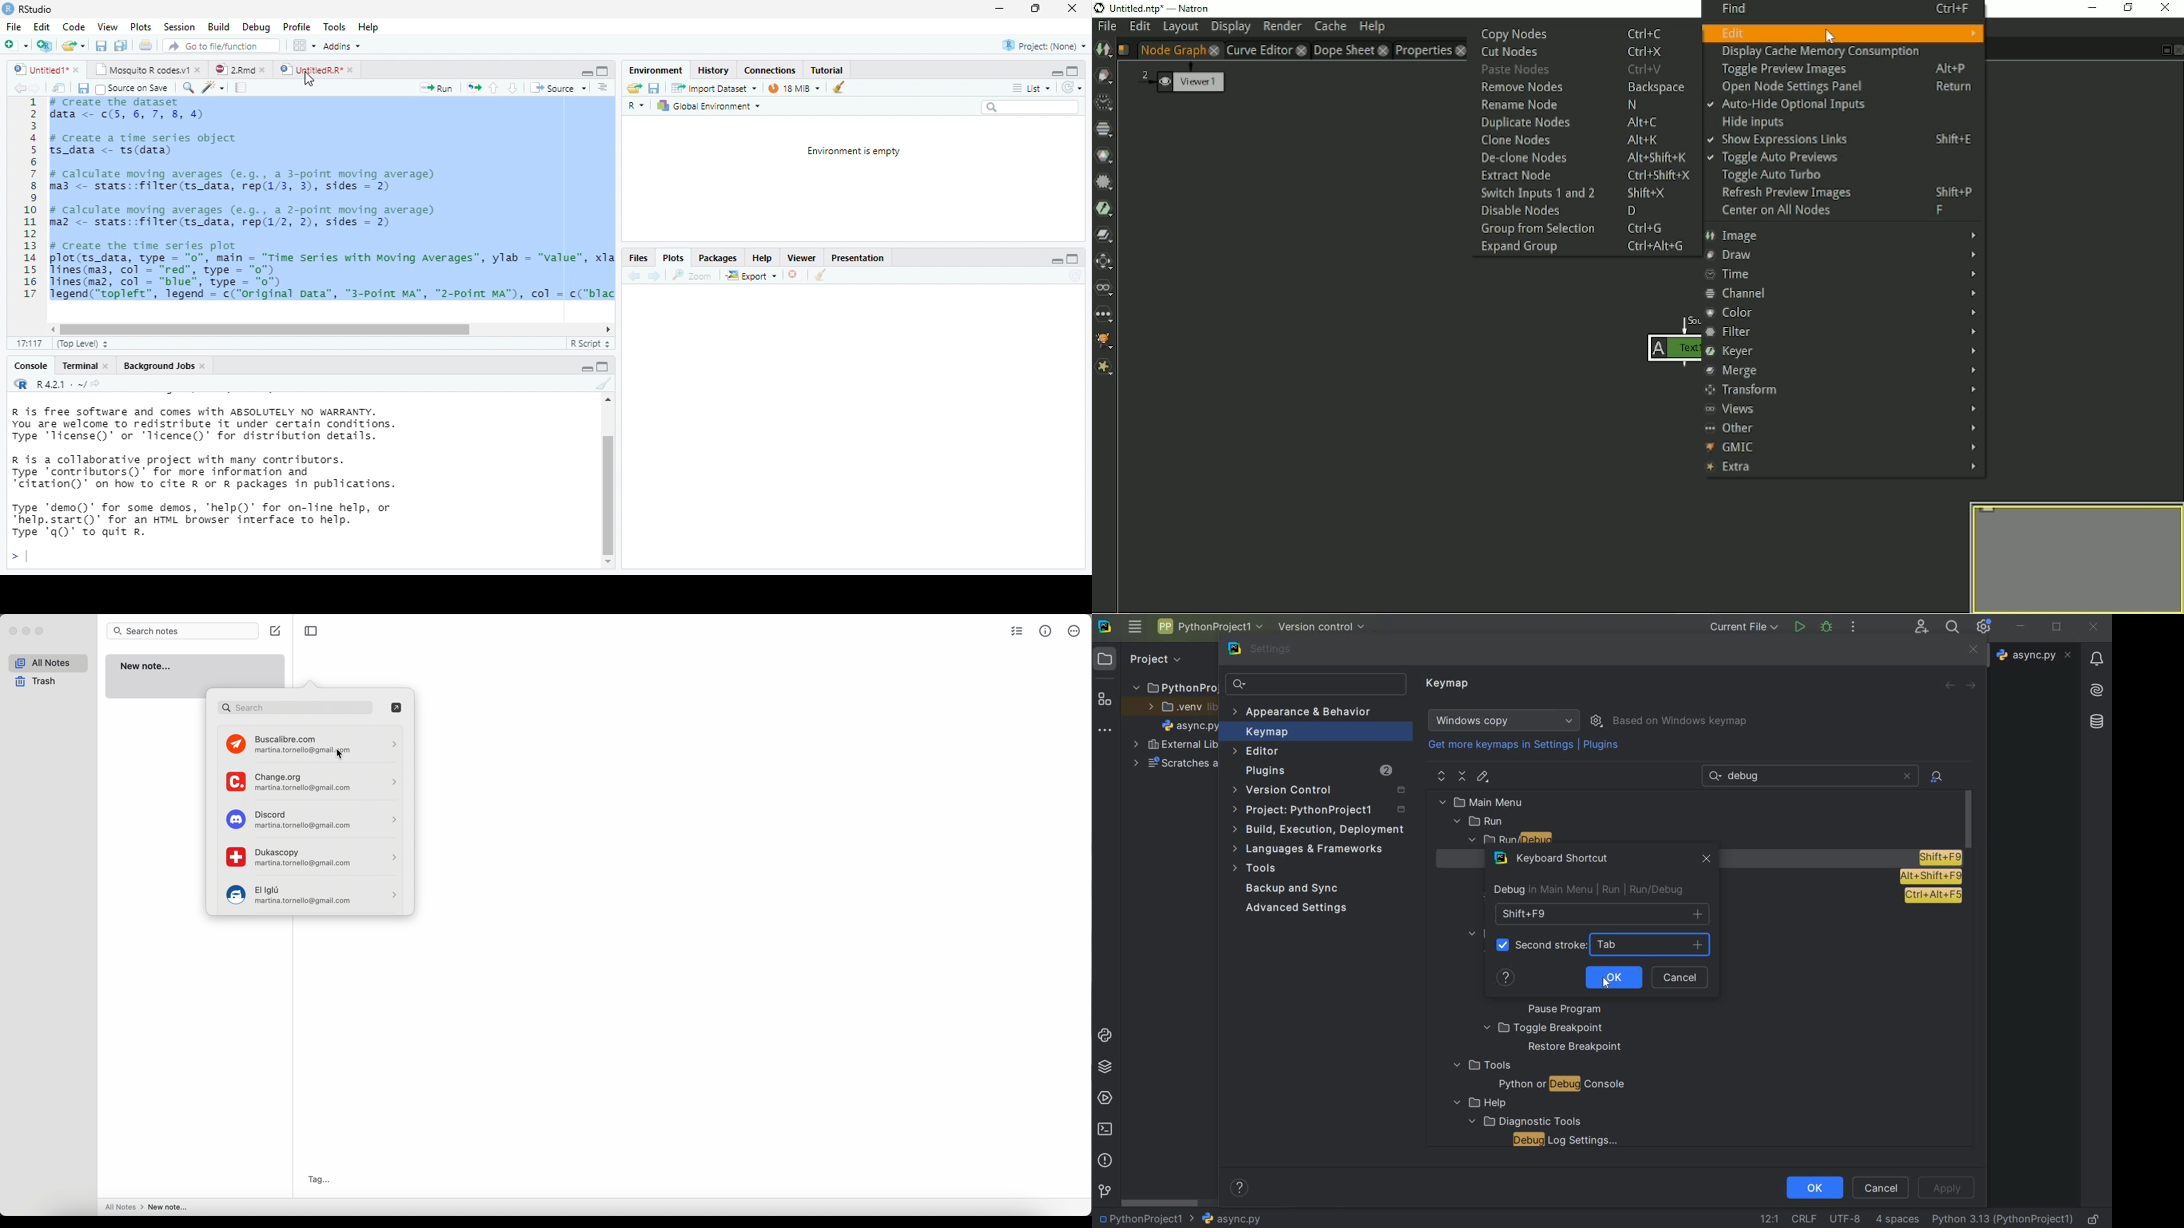 The width and height of the screenshot is (2184, 1232). I want to click on Plots, so click(672, 260).